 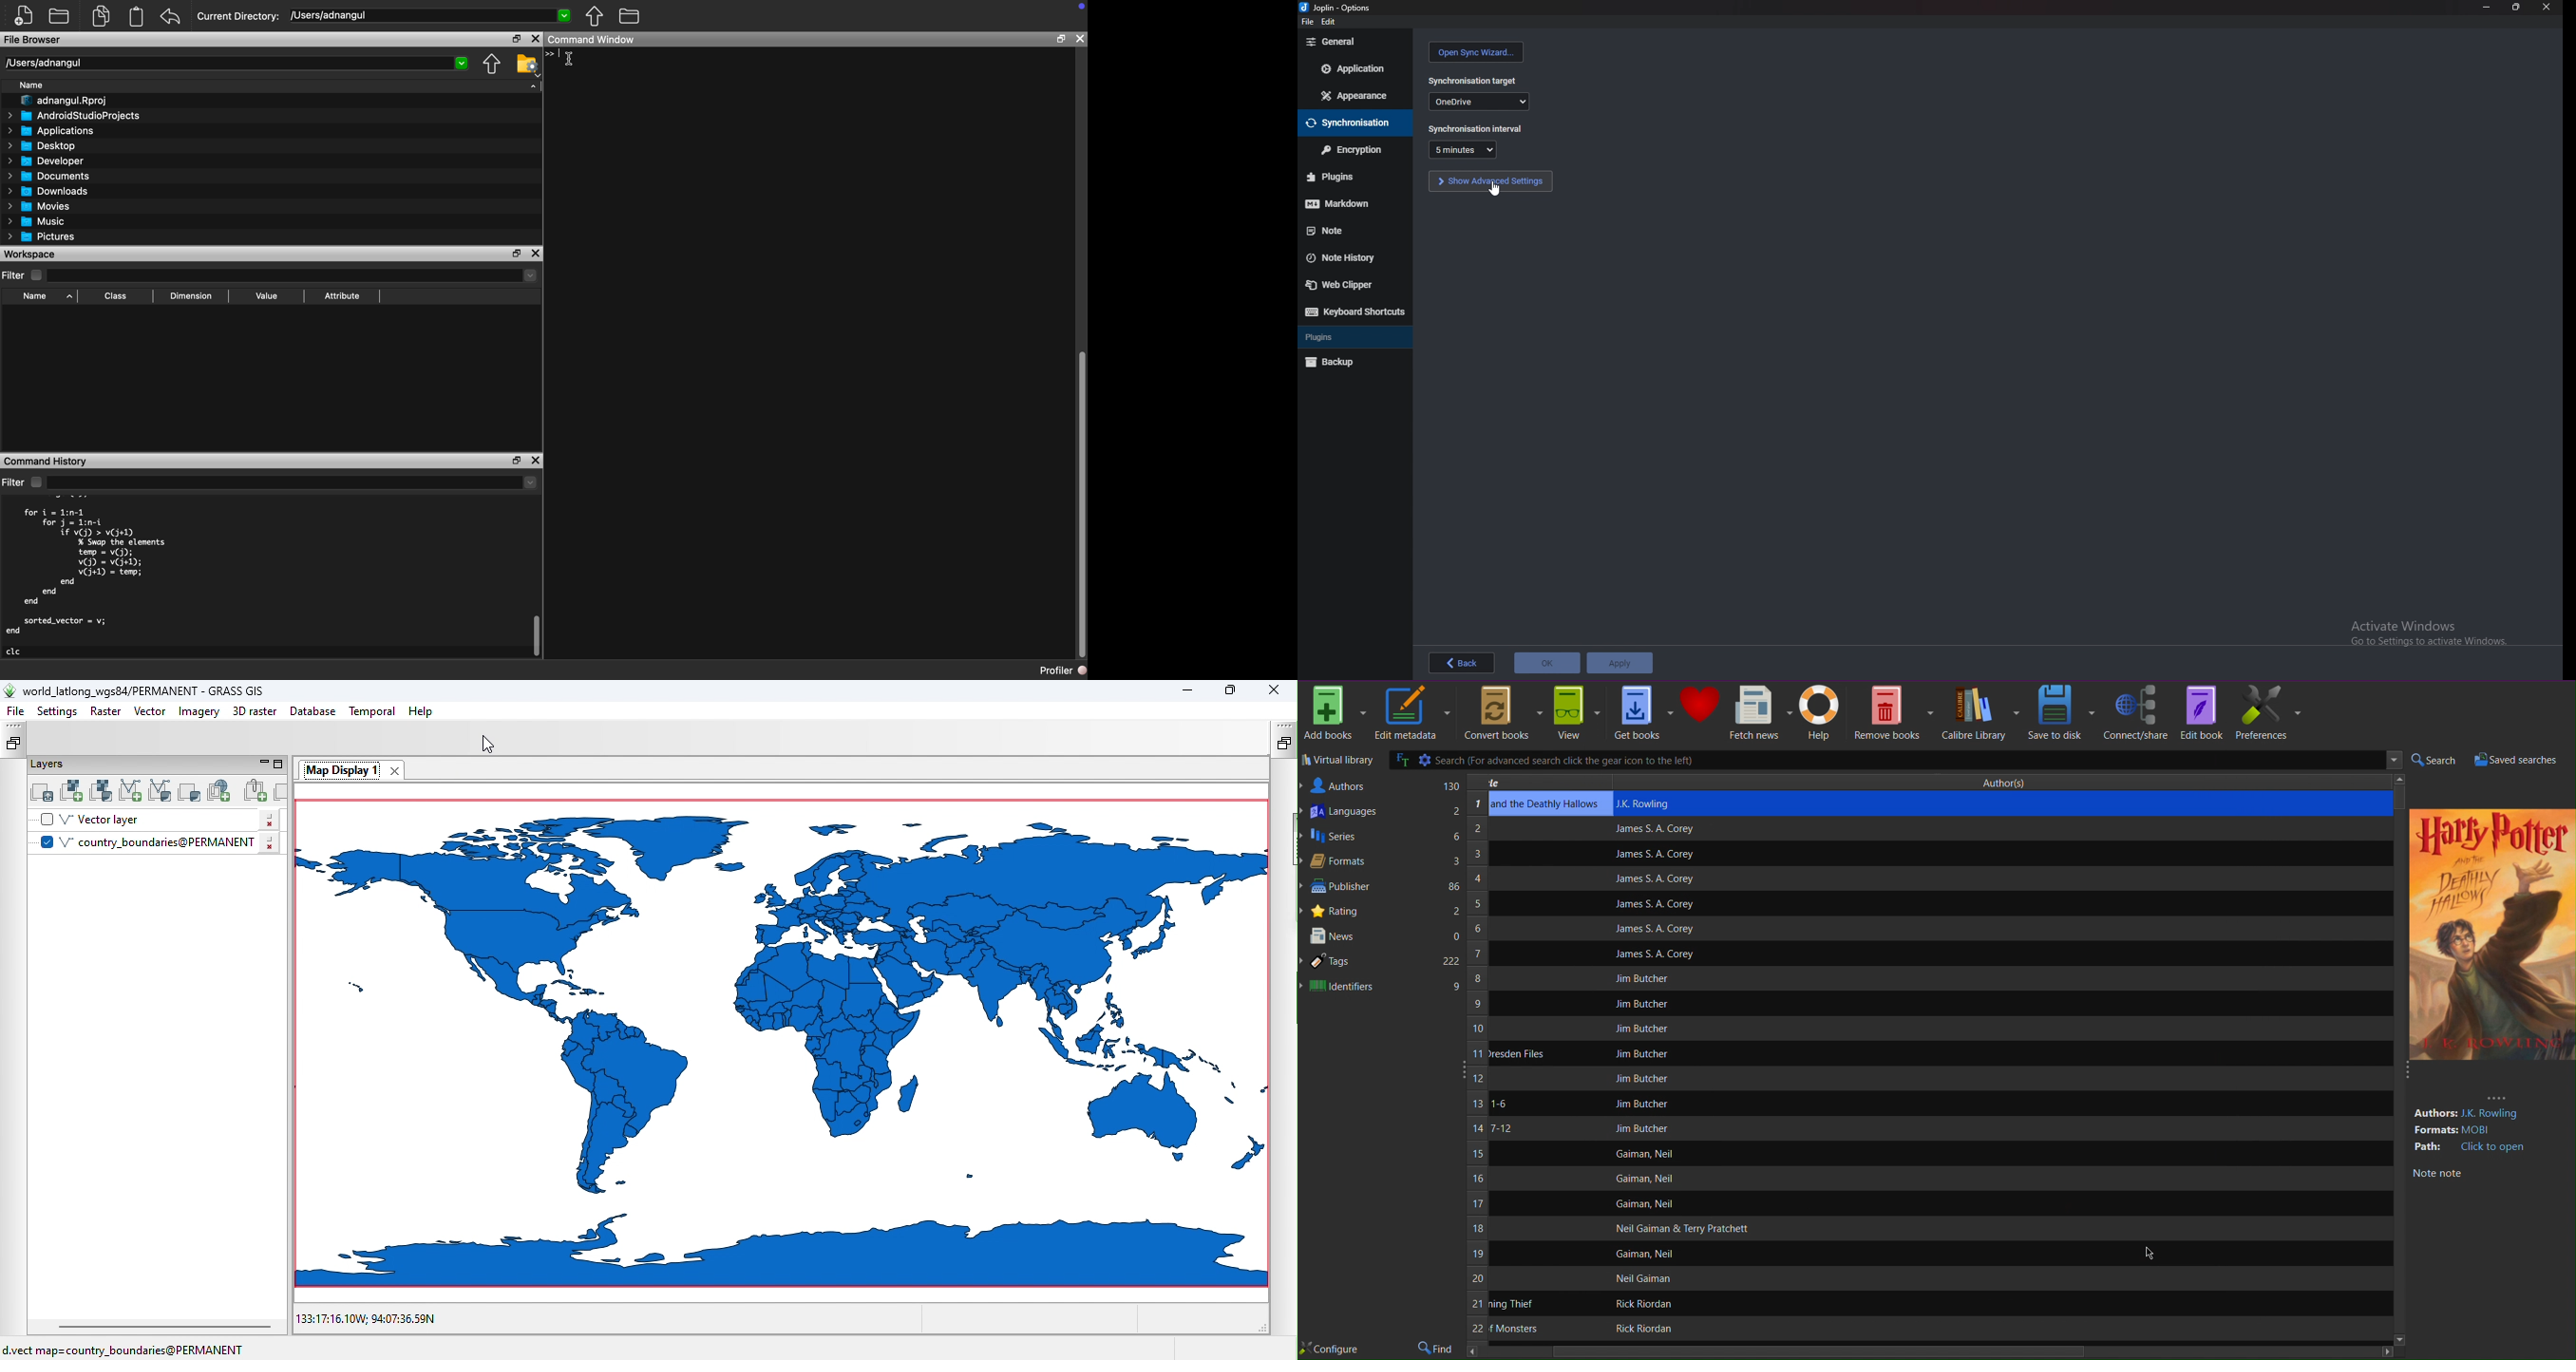 I want to click on Identifiers, so click(x=1382, y=986).